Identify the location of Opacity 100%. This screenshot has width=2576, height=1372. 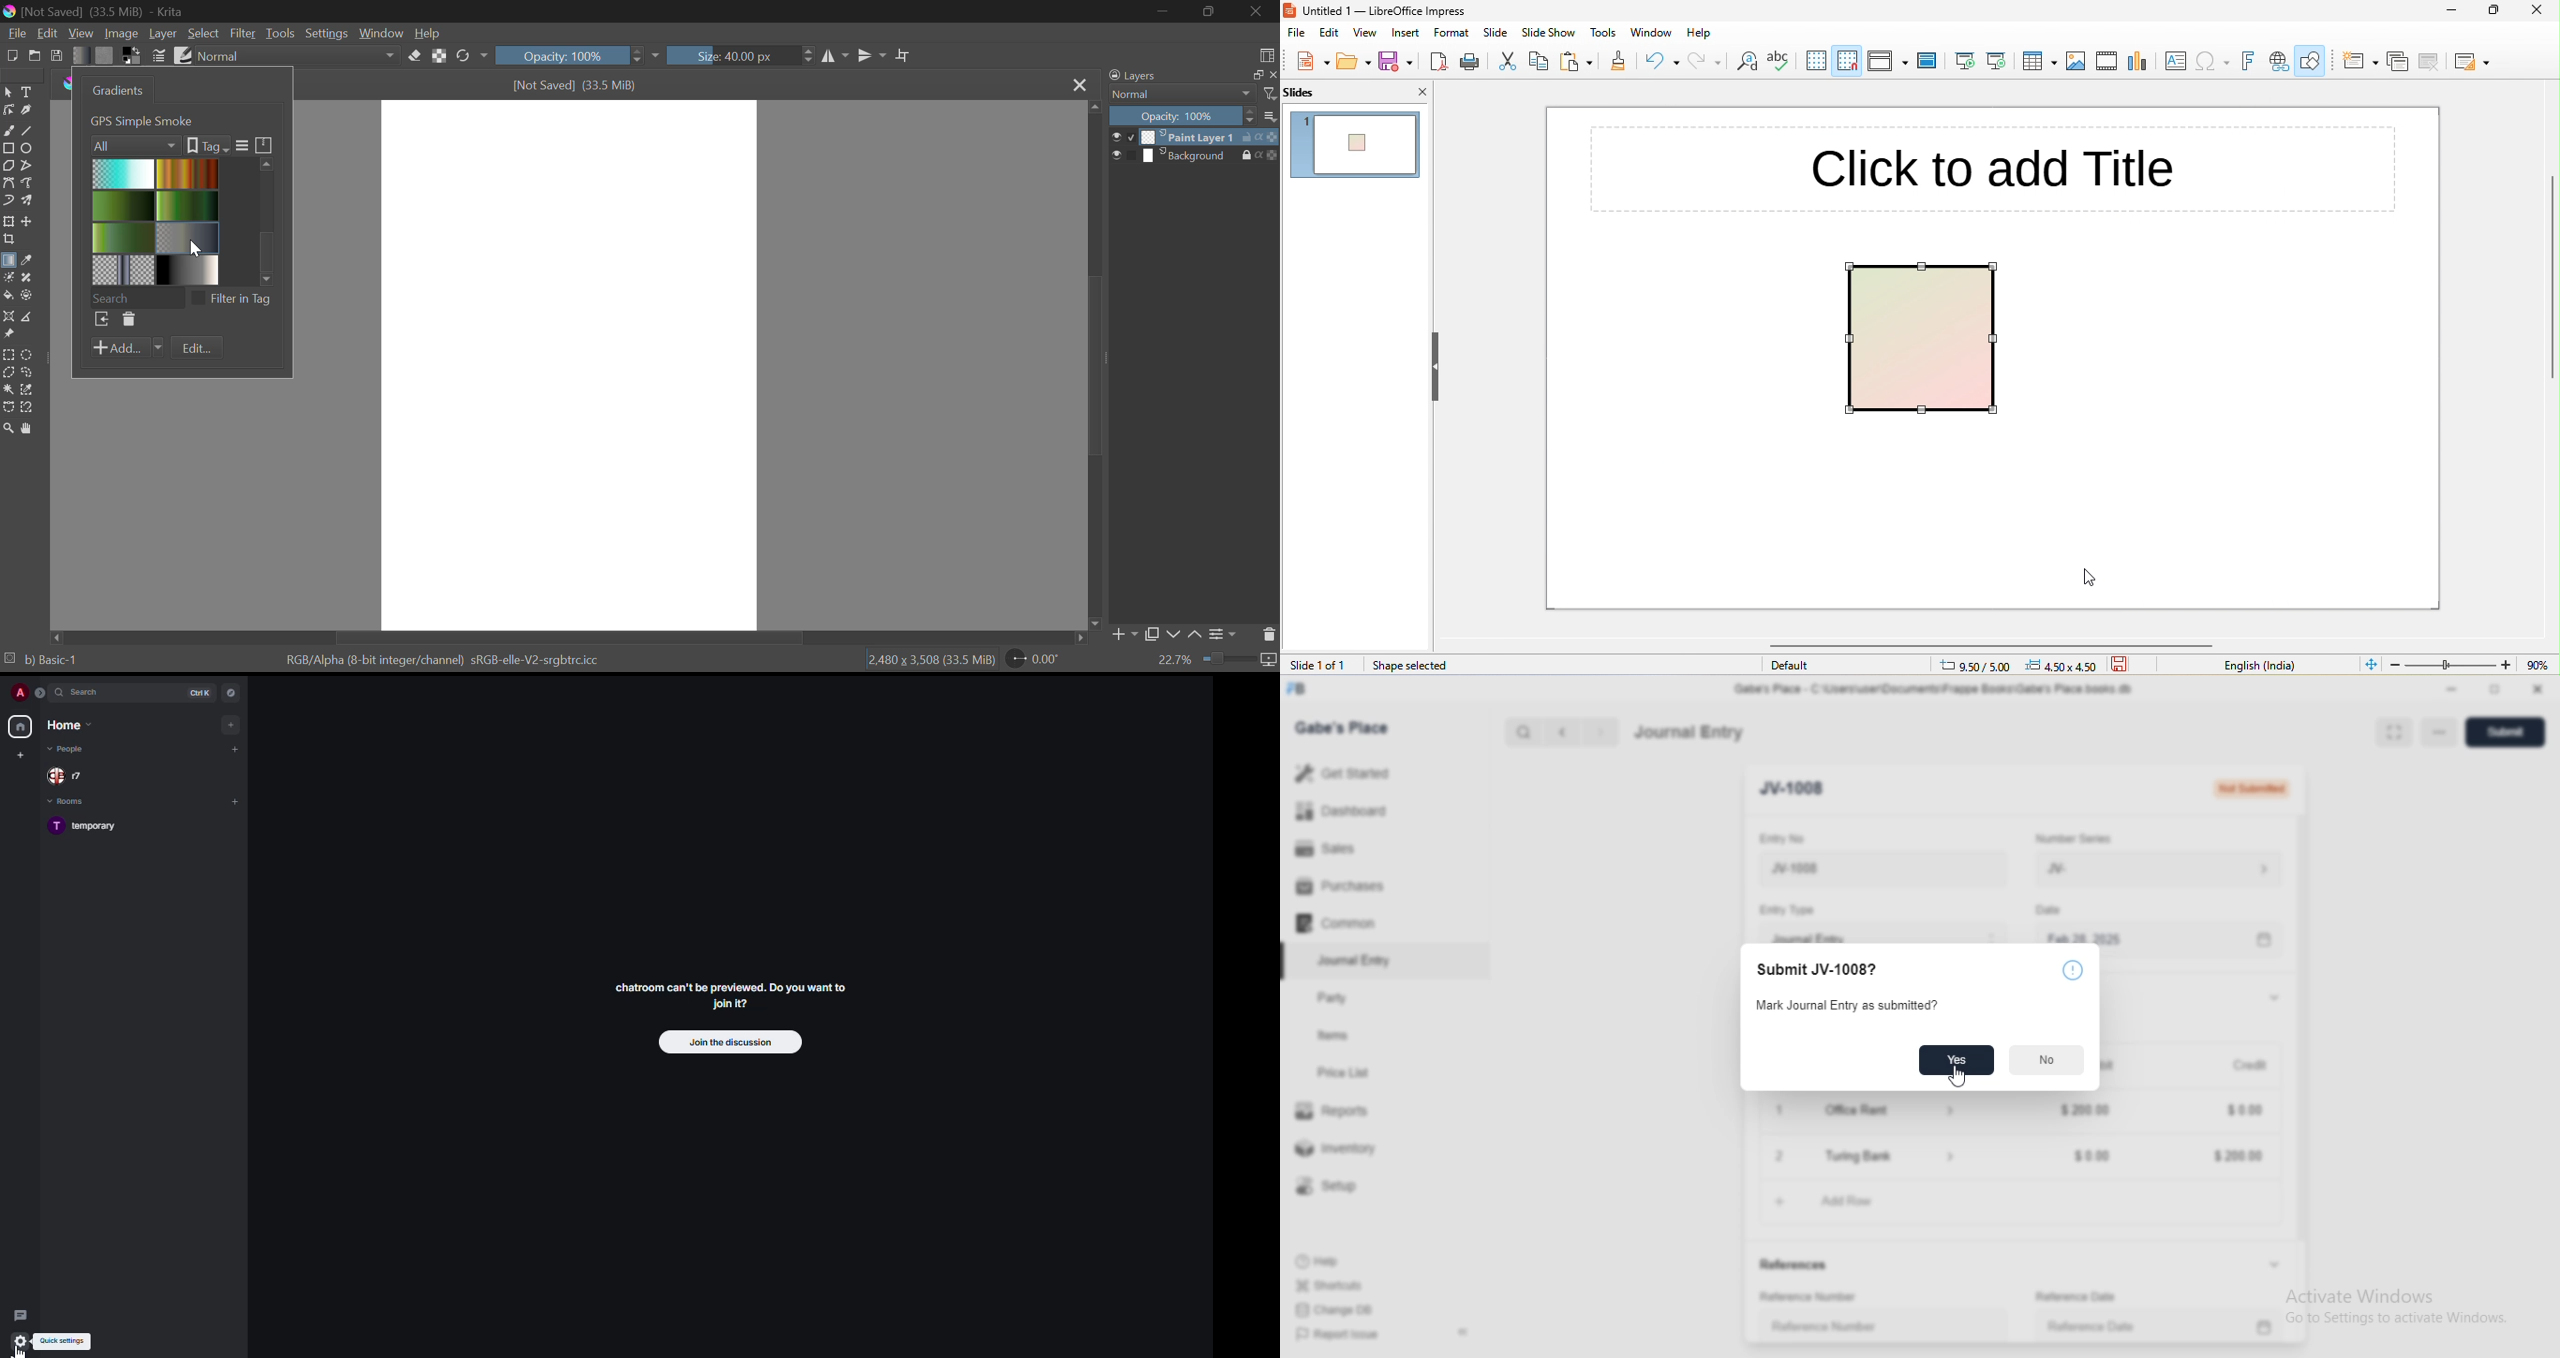
(1181, 116).